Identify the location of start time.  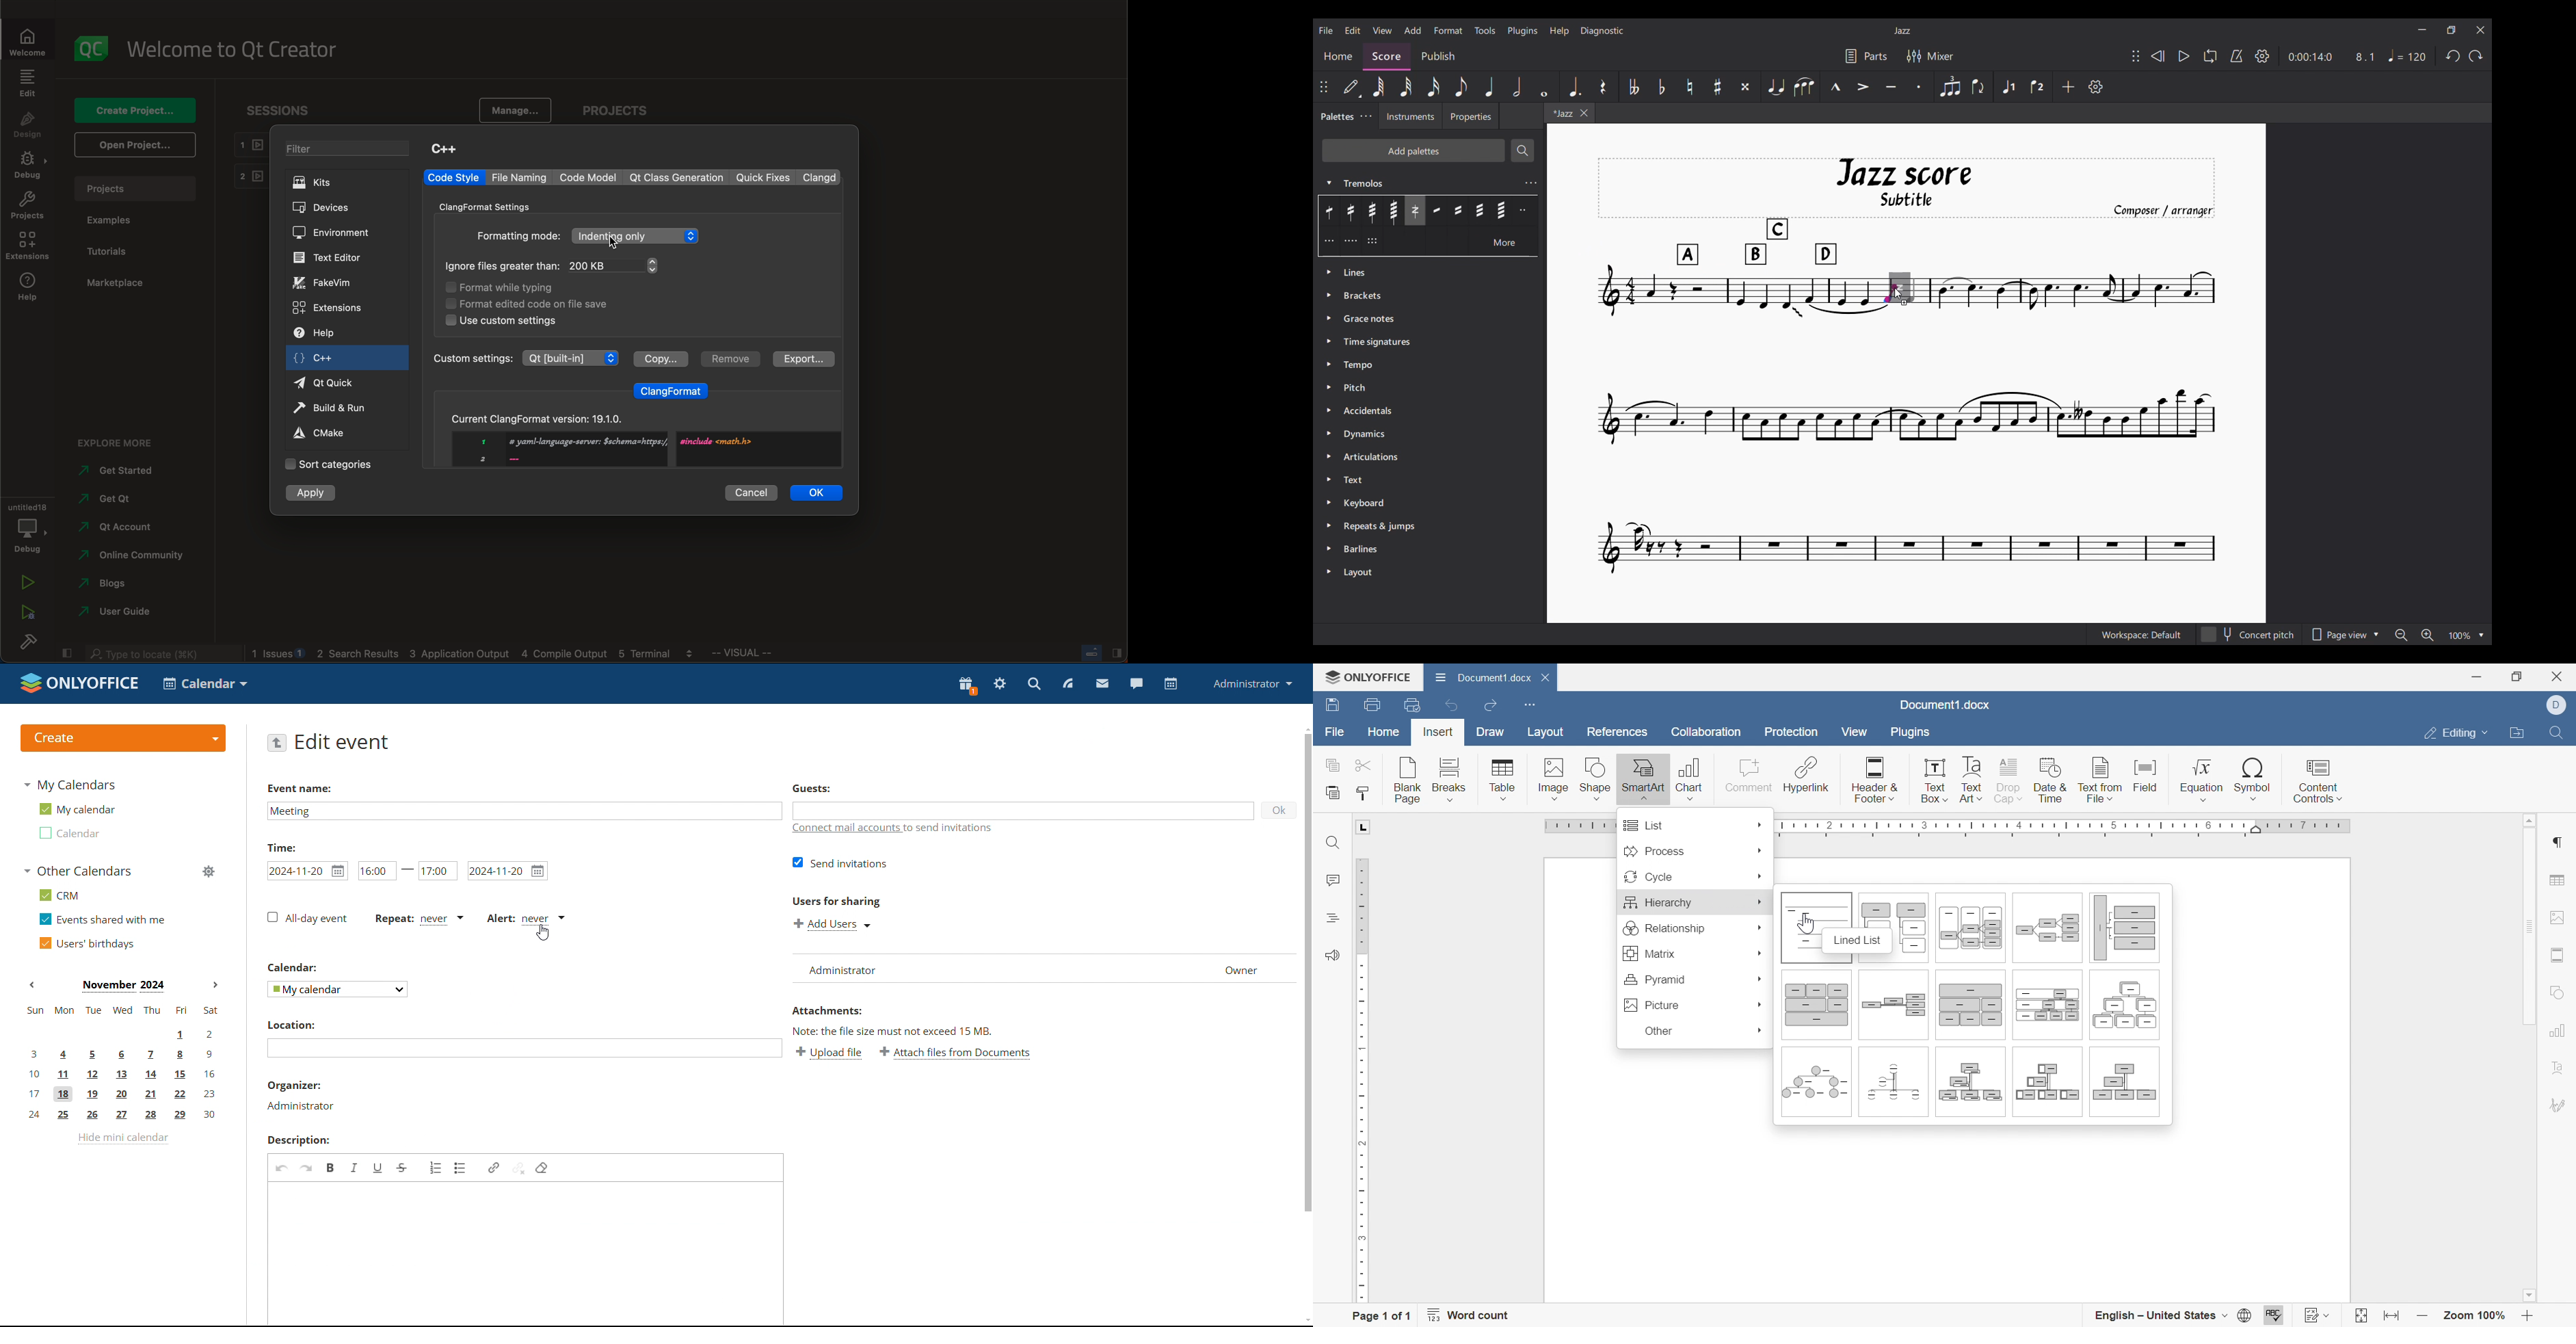
(386, 870).